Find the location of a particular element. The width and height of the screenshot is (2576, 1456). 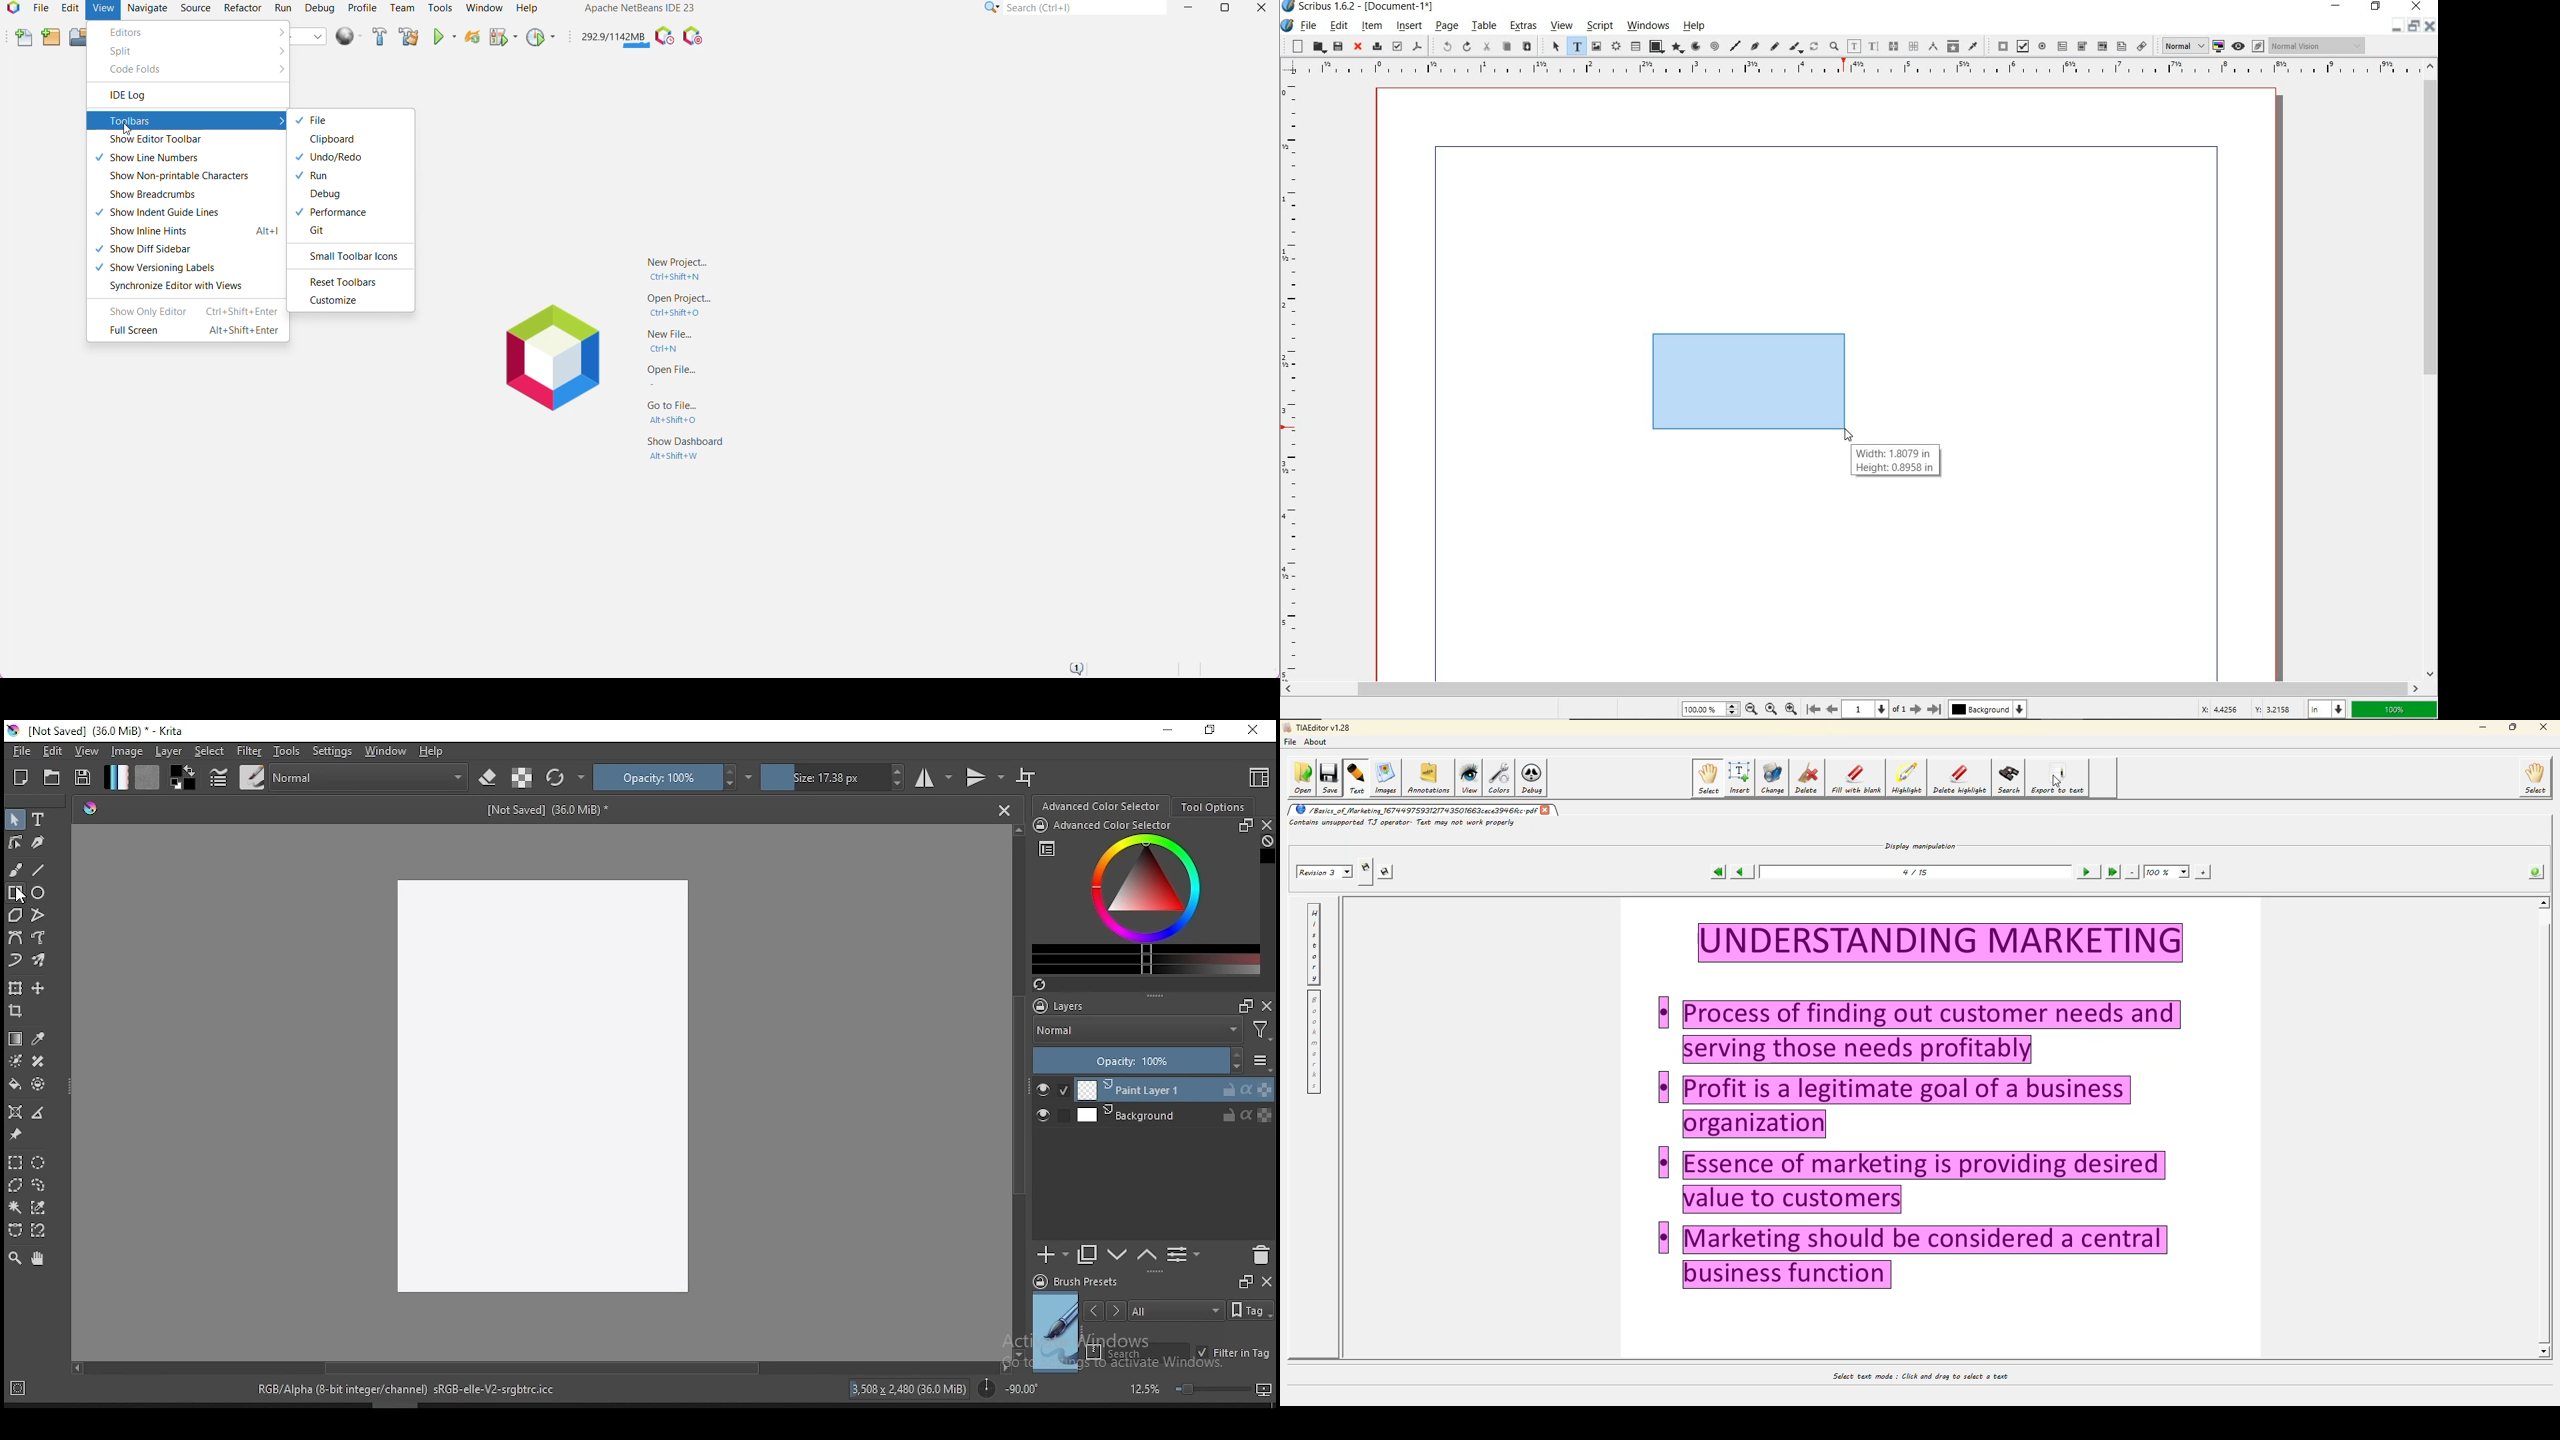

Show Breadcrumbs is located at coordinates (151, 196).